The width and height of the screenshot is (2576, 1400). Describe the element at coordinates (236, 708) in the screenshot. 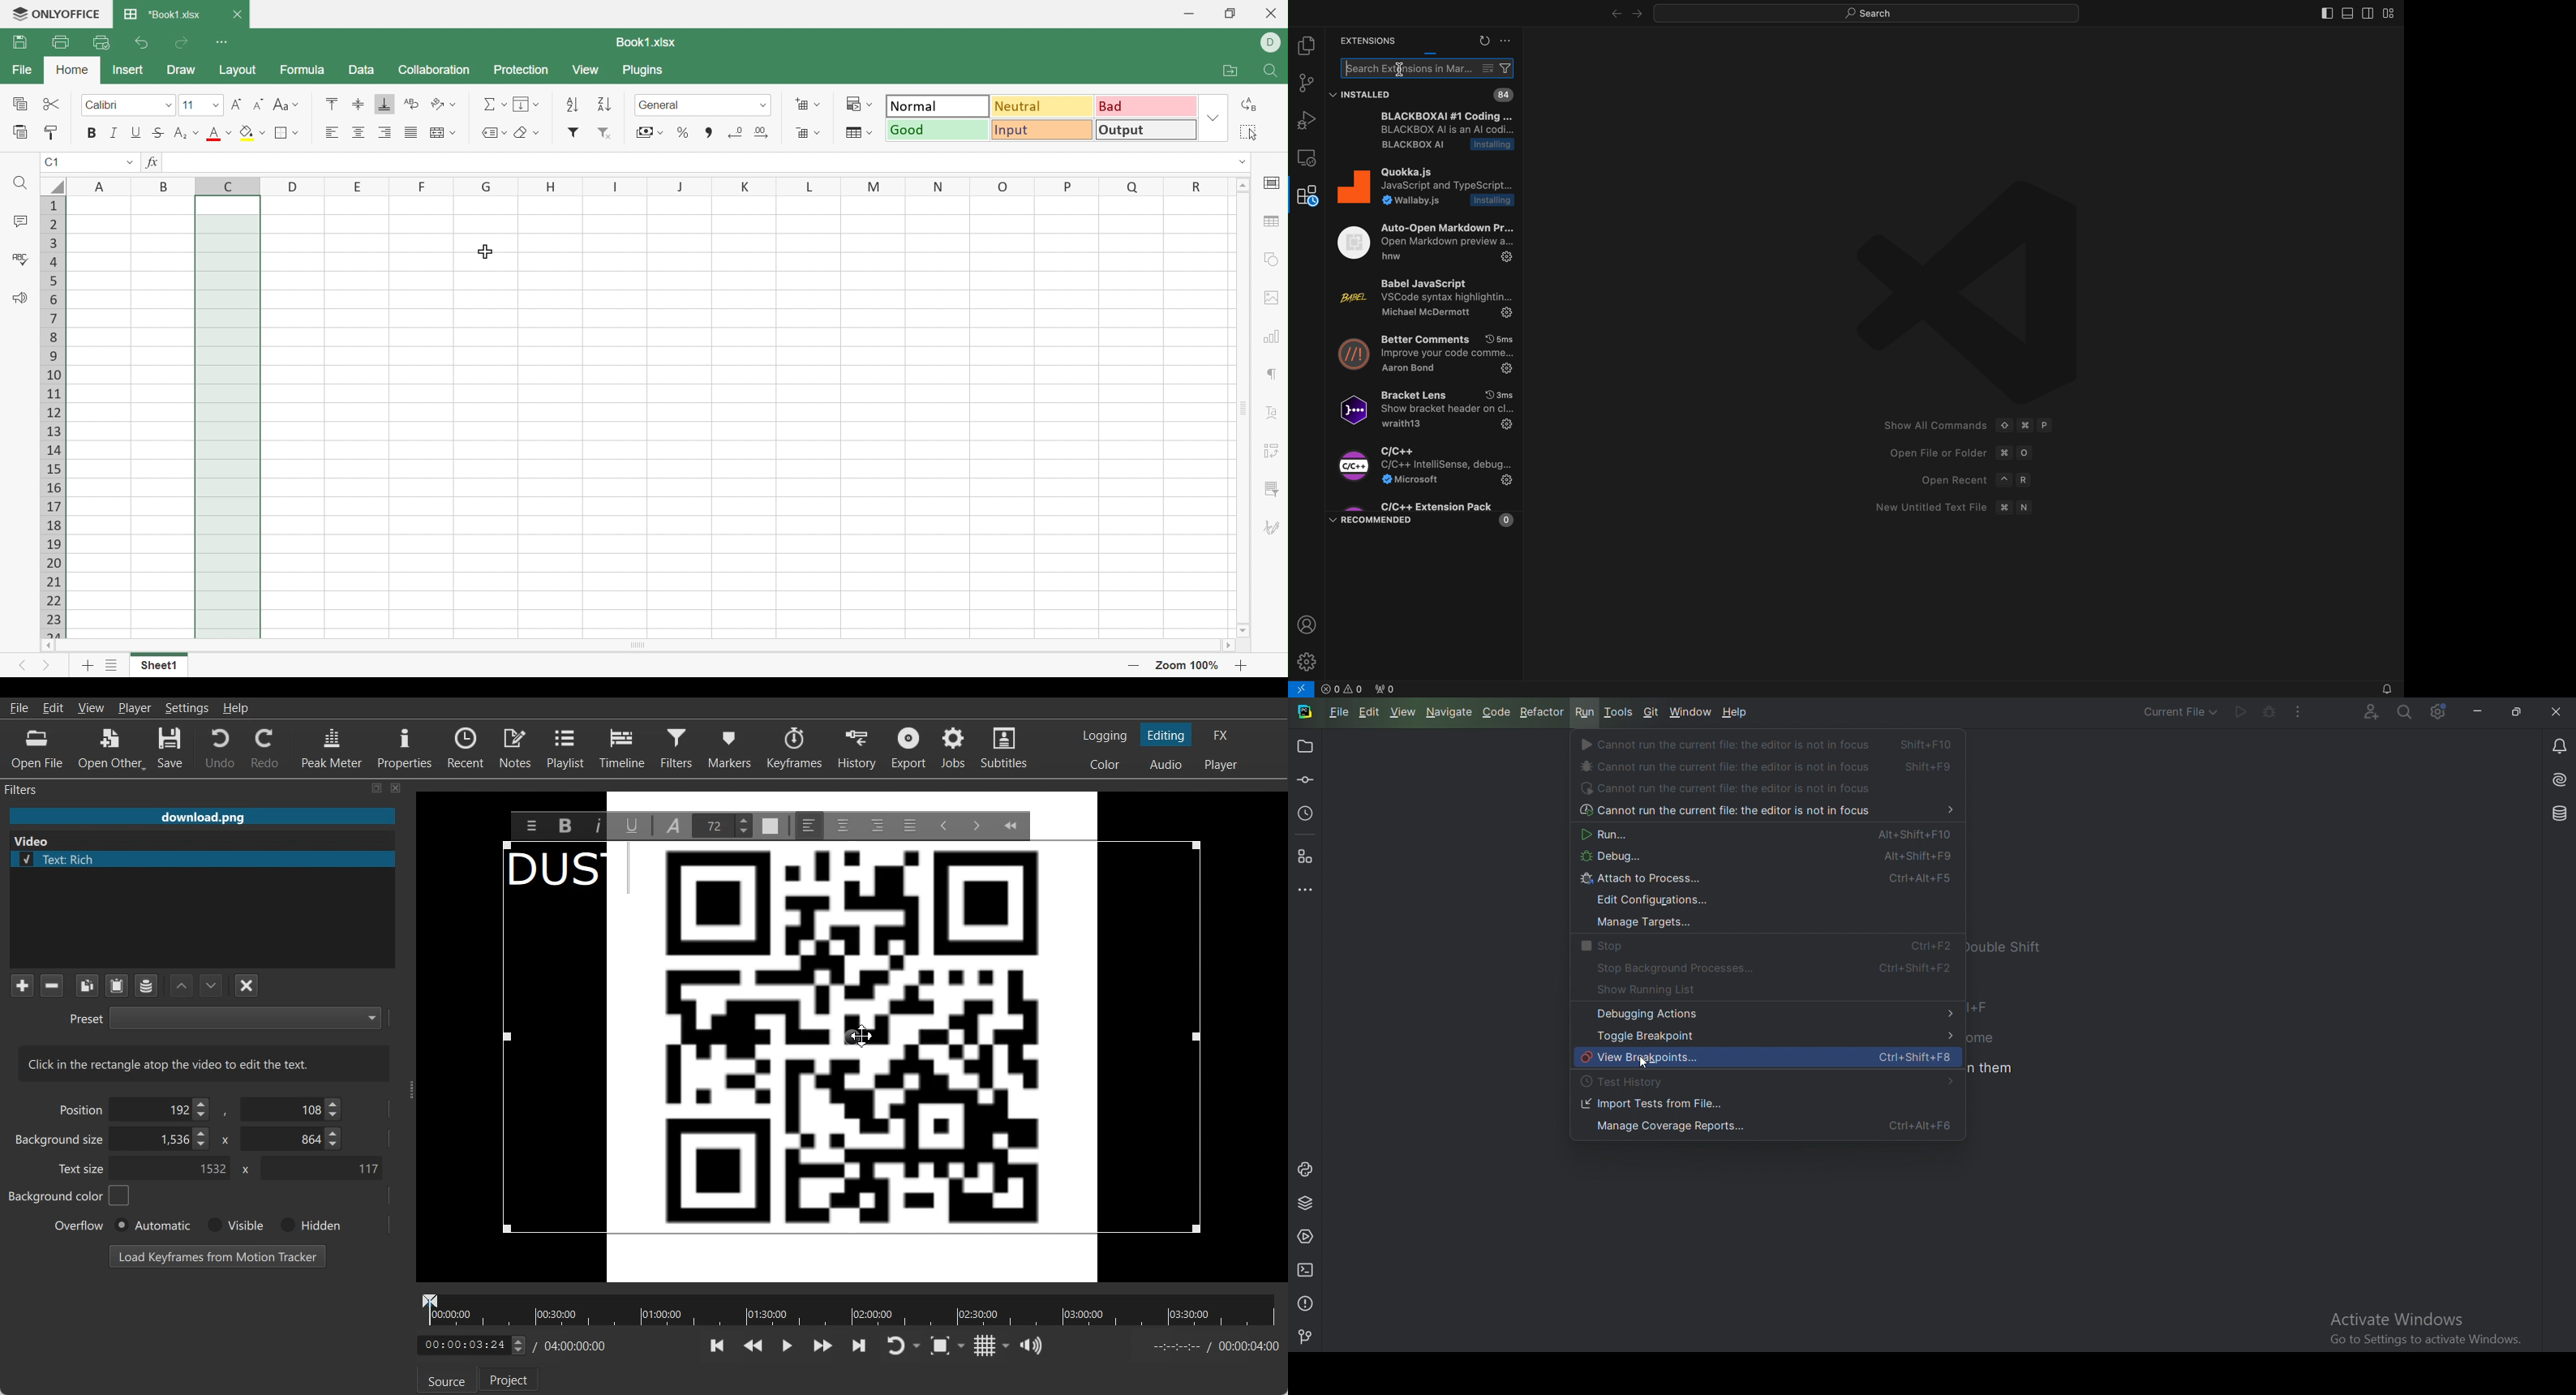

I see `Help` at that location.